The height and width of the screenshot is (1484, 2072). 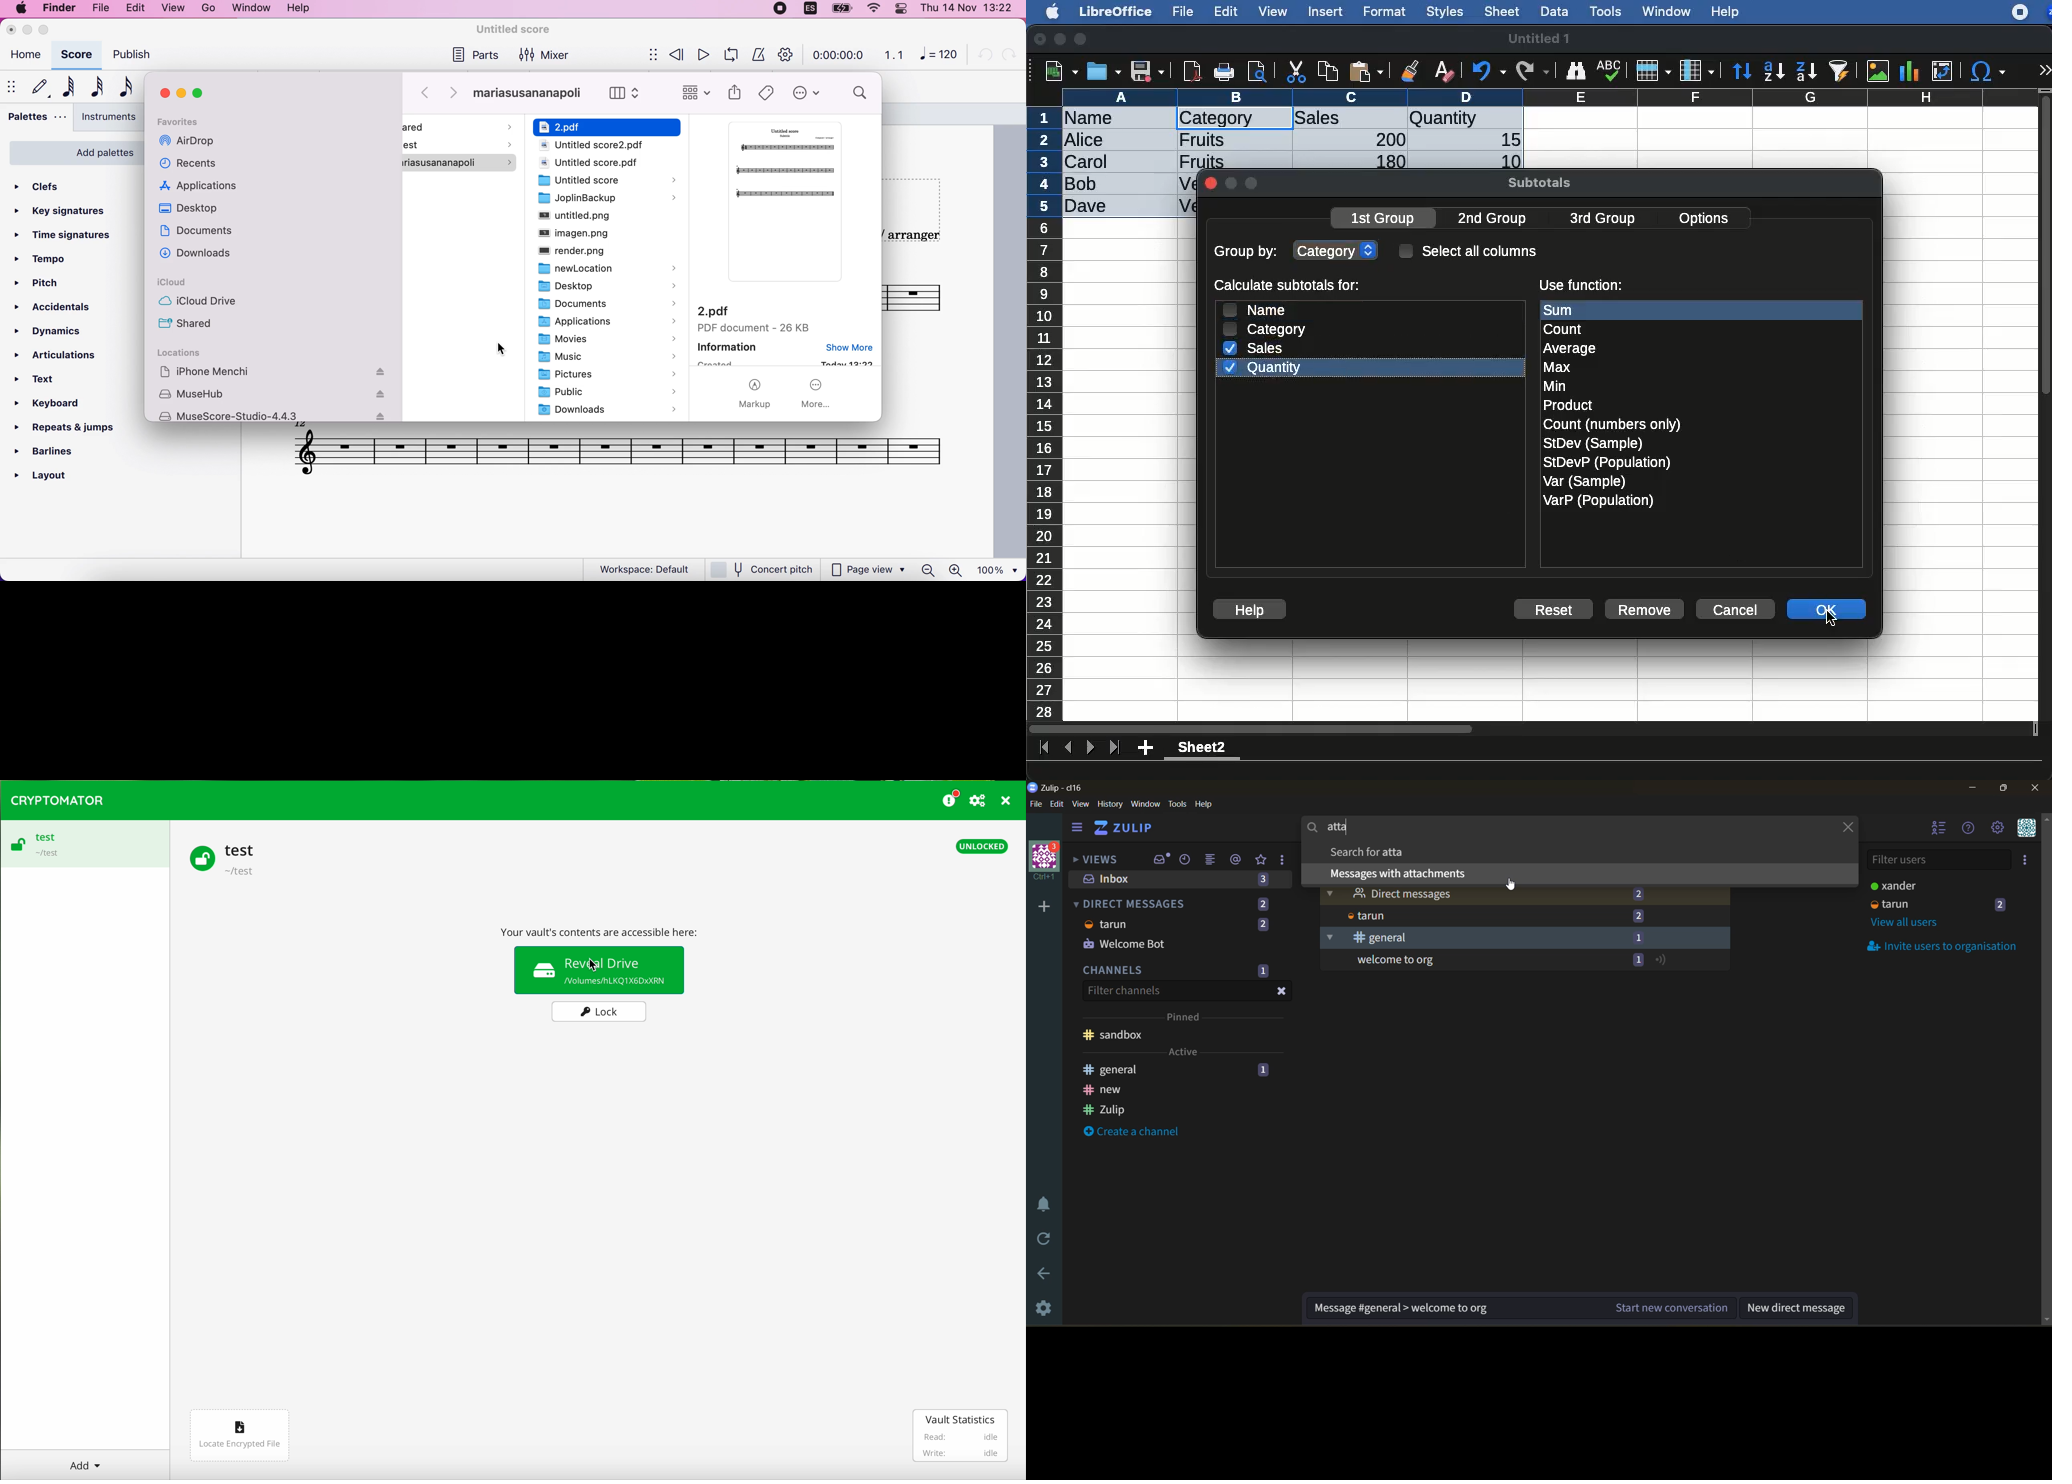 I want to click on SitDev (Sample), so click(x=1594, y=443).